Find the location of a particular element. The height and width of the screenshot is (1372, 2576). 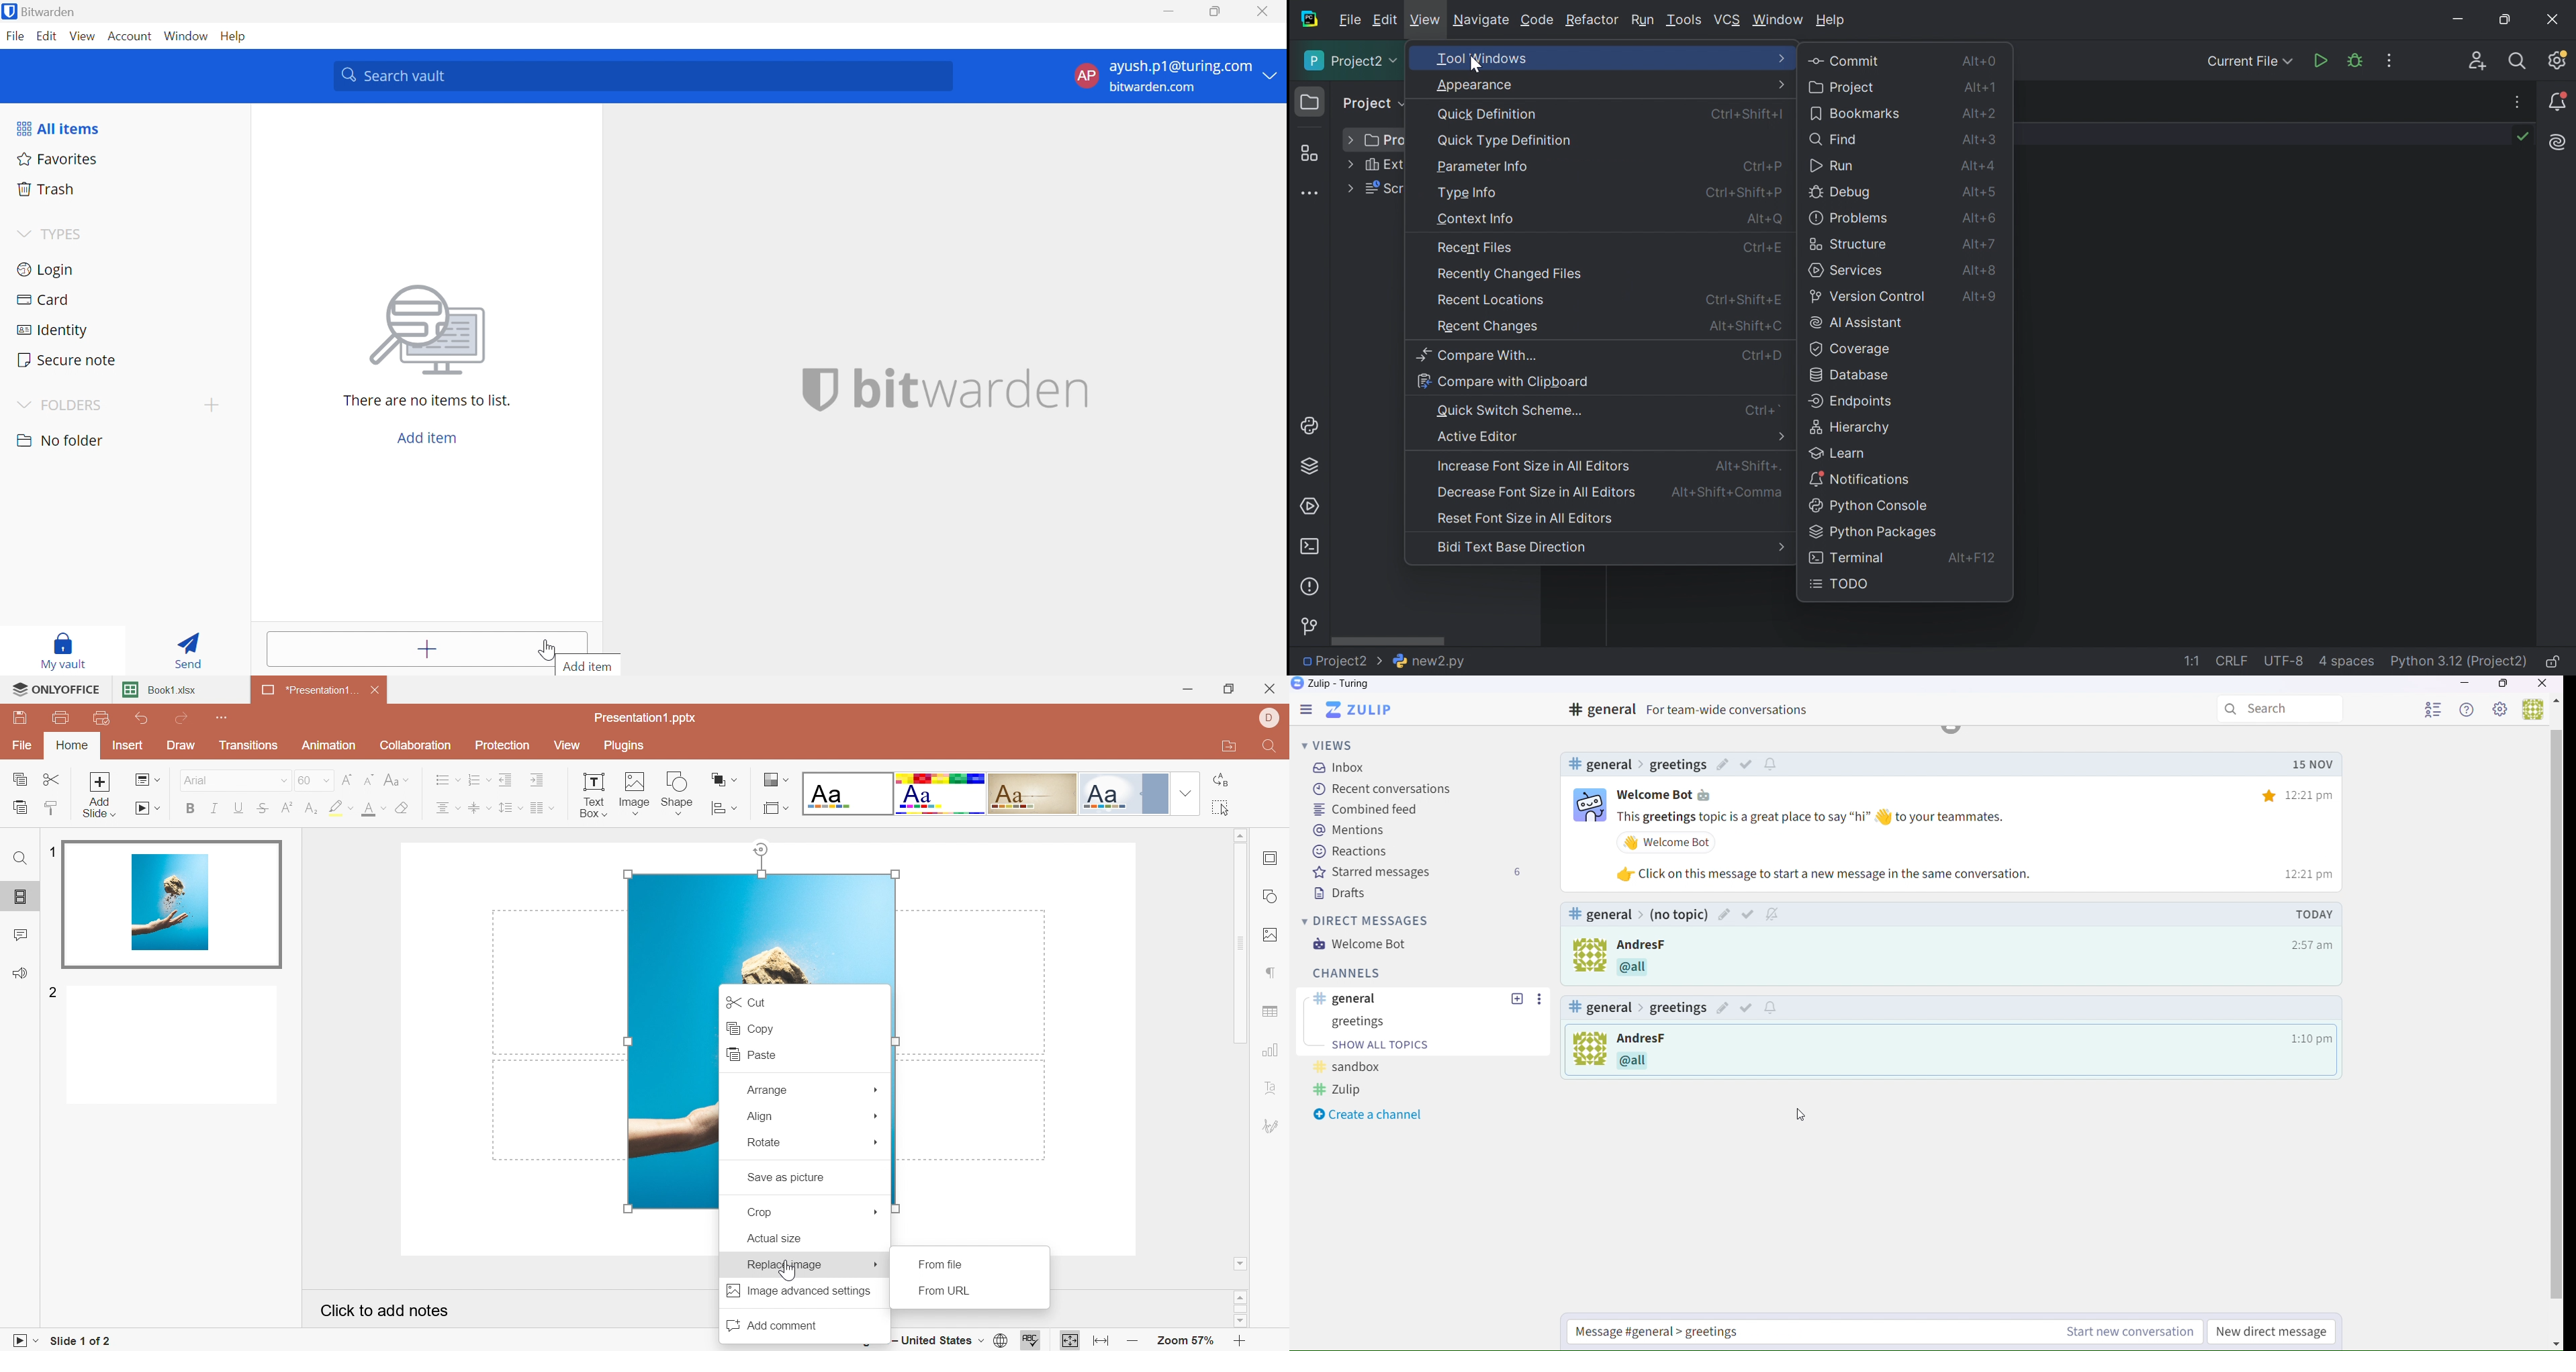

UTF-8 is located at coordinates (2285, 661).